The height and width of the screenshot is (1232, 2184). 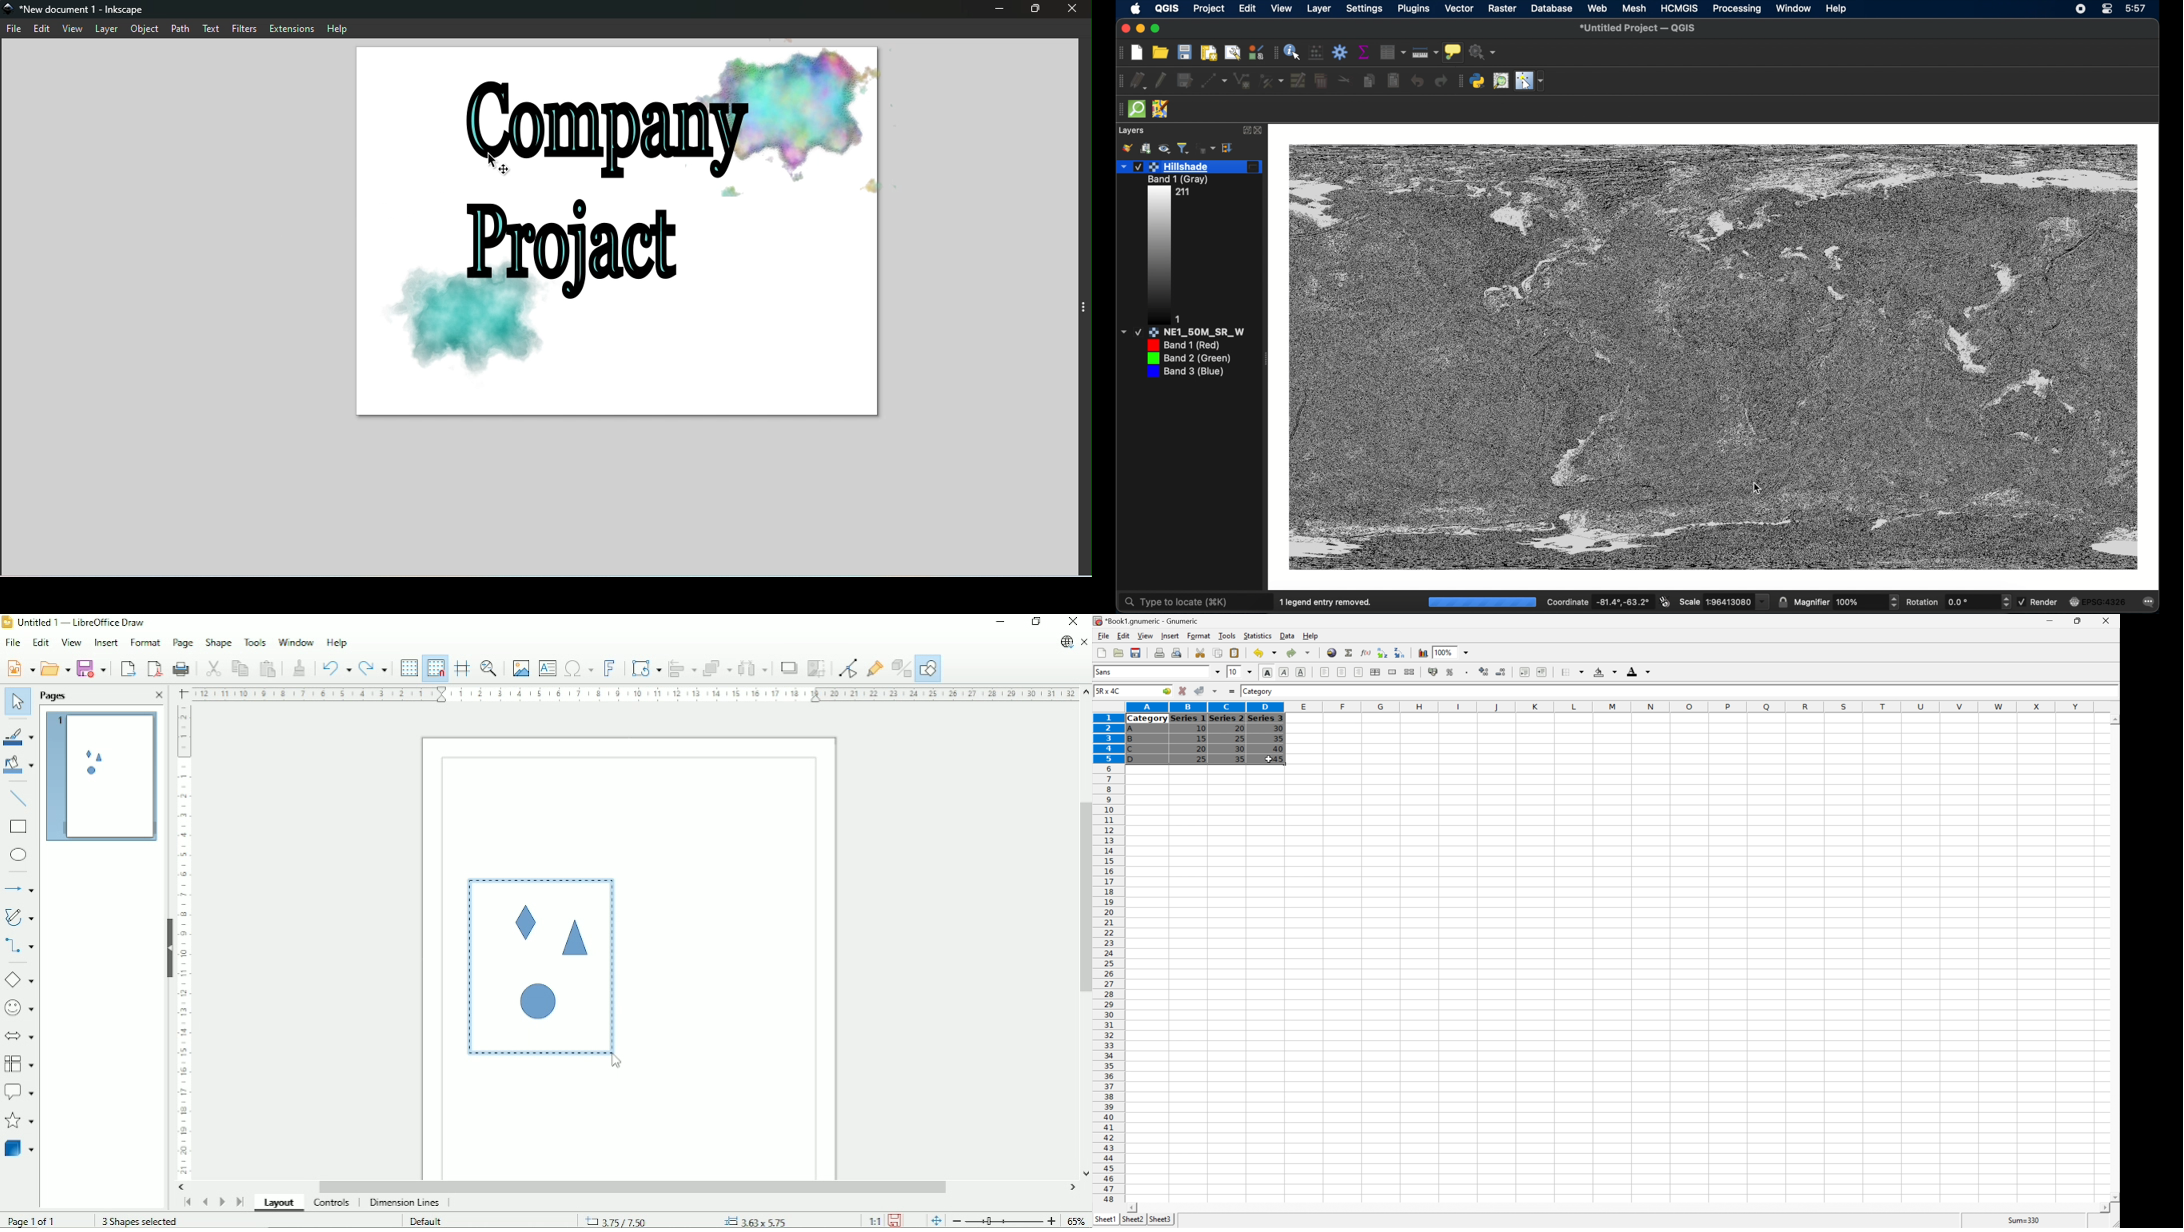 I want to click on Horizontal scale, so click(x=634, y=694).